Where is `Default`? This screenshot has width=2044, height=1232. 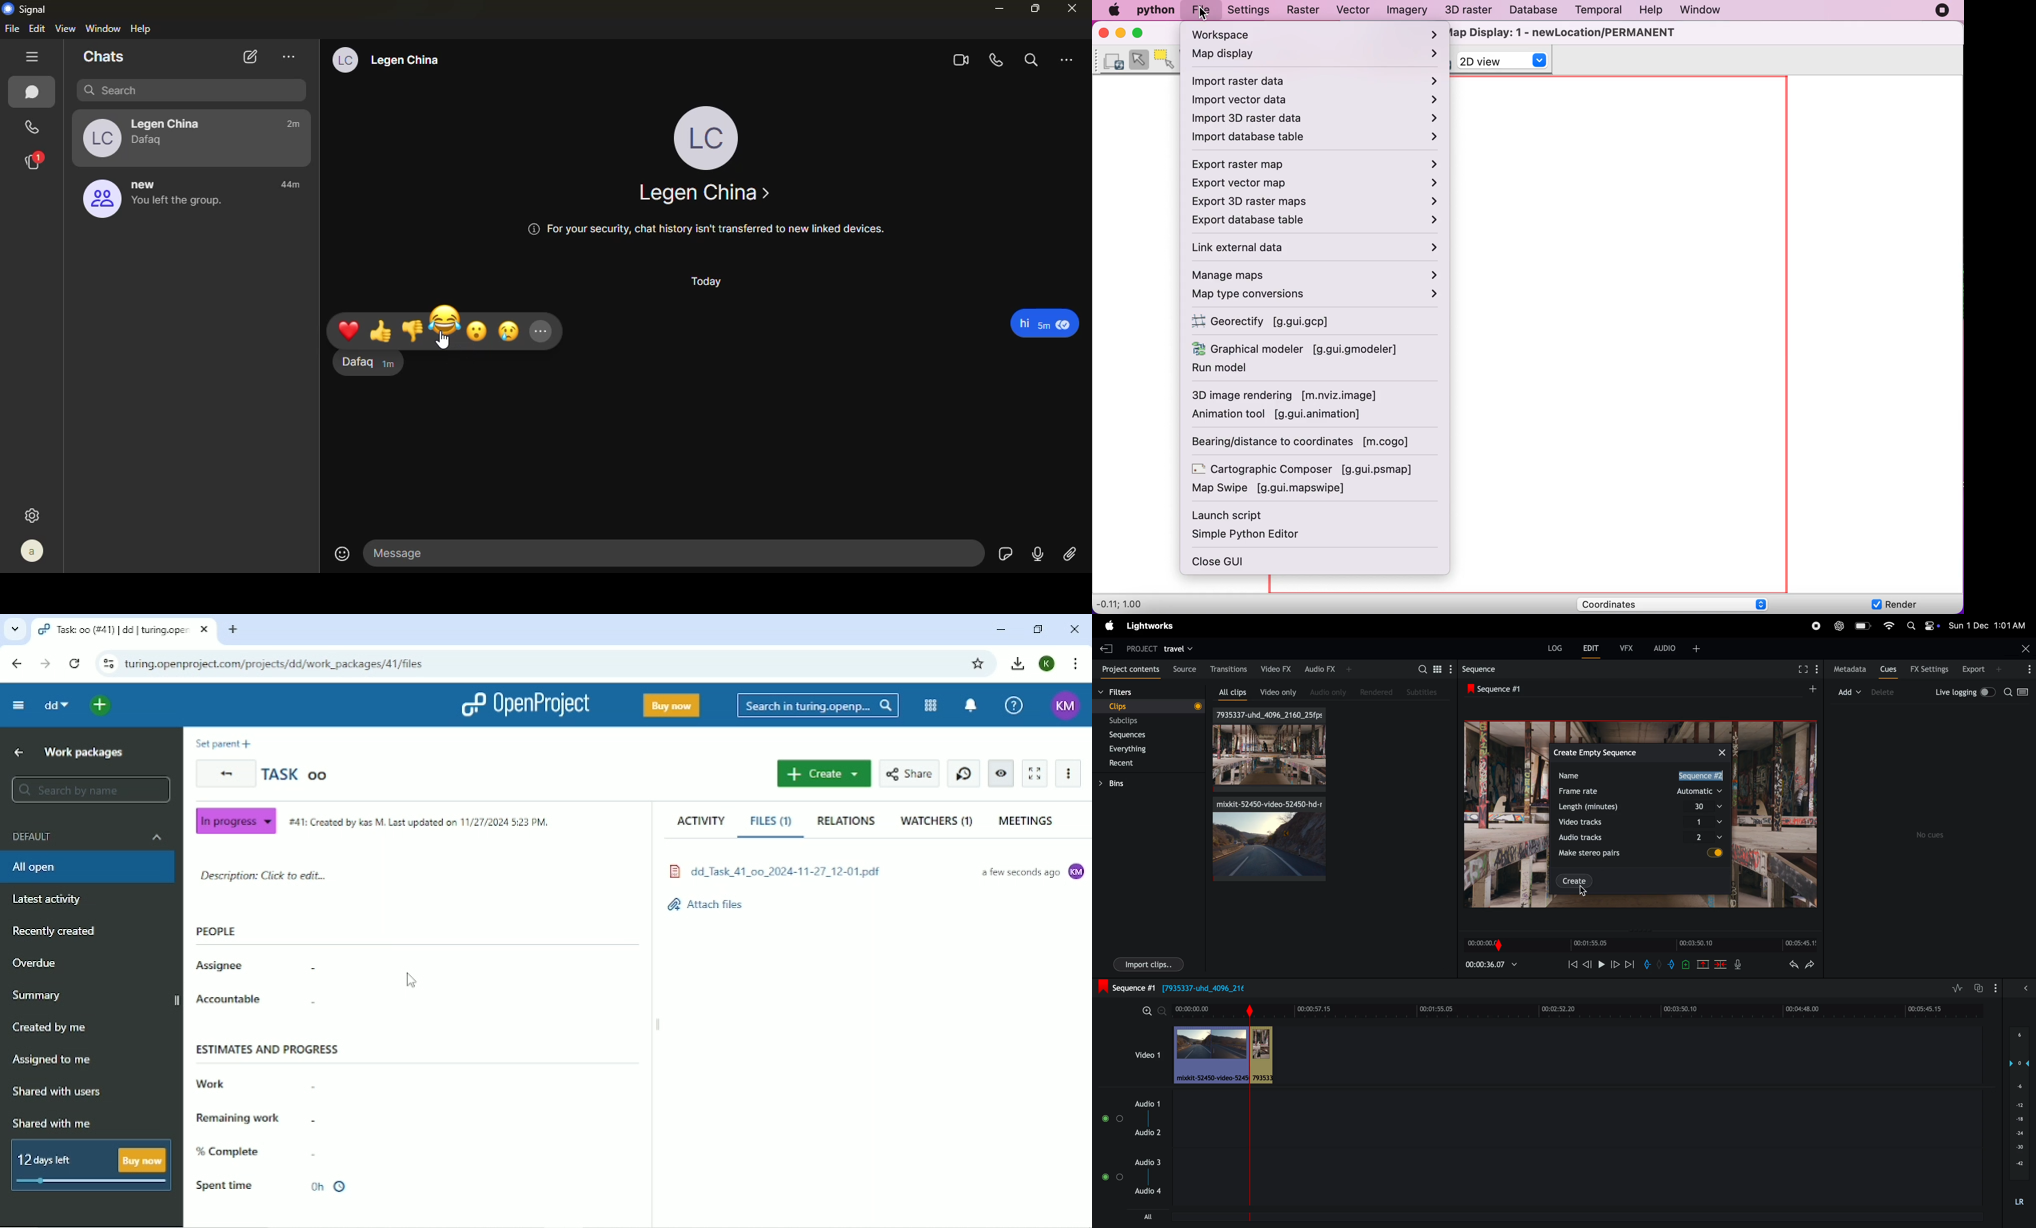
Default is located at coordinates (87, 837).